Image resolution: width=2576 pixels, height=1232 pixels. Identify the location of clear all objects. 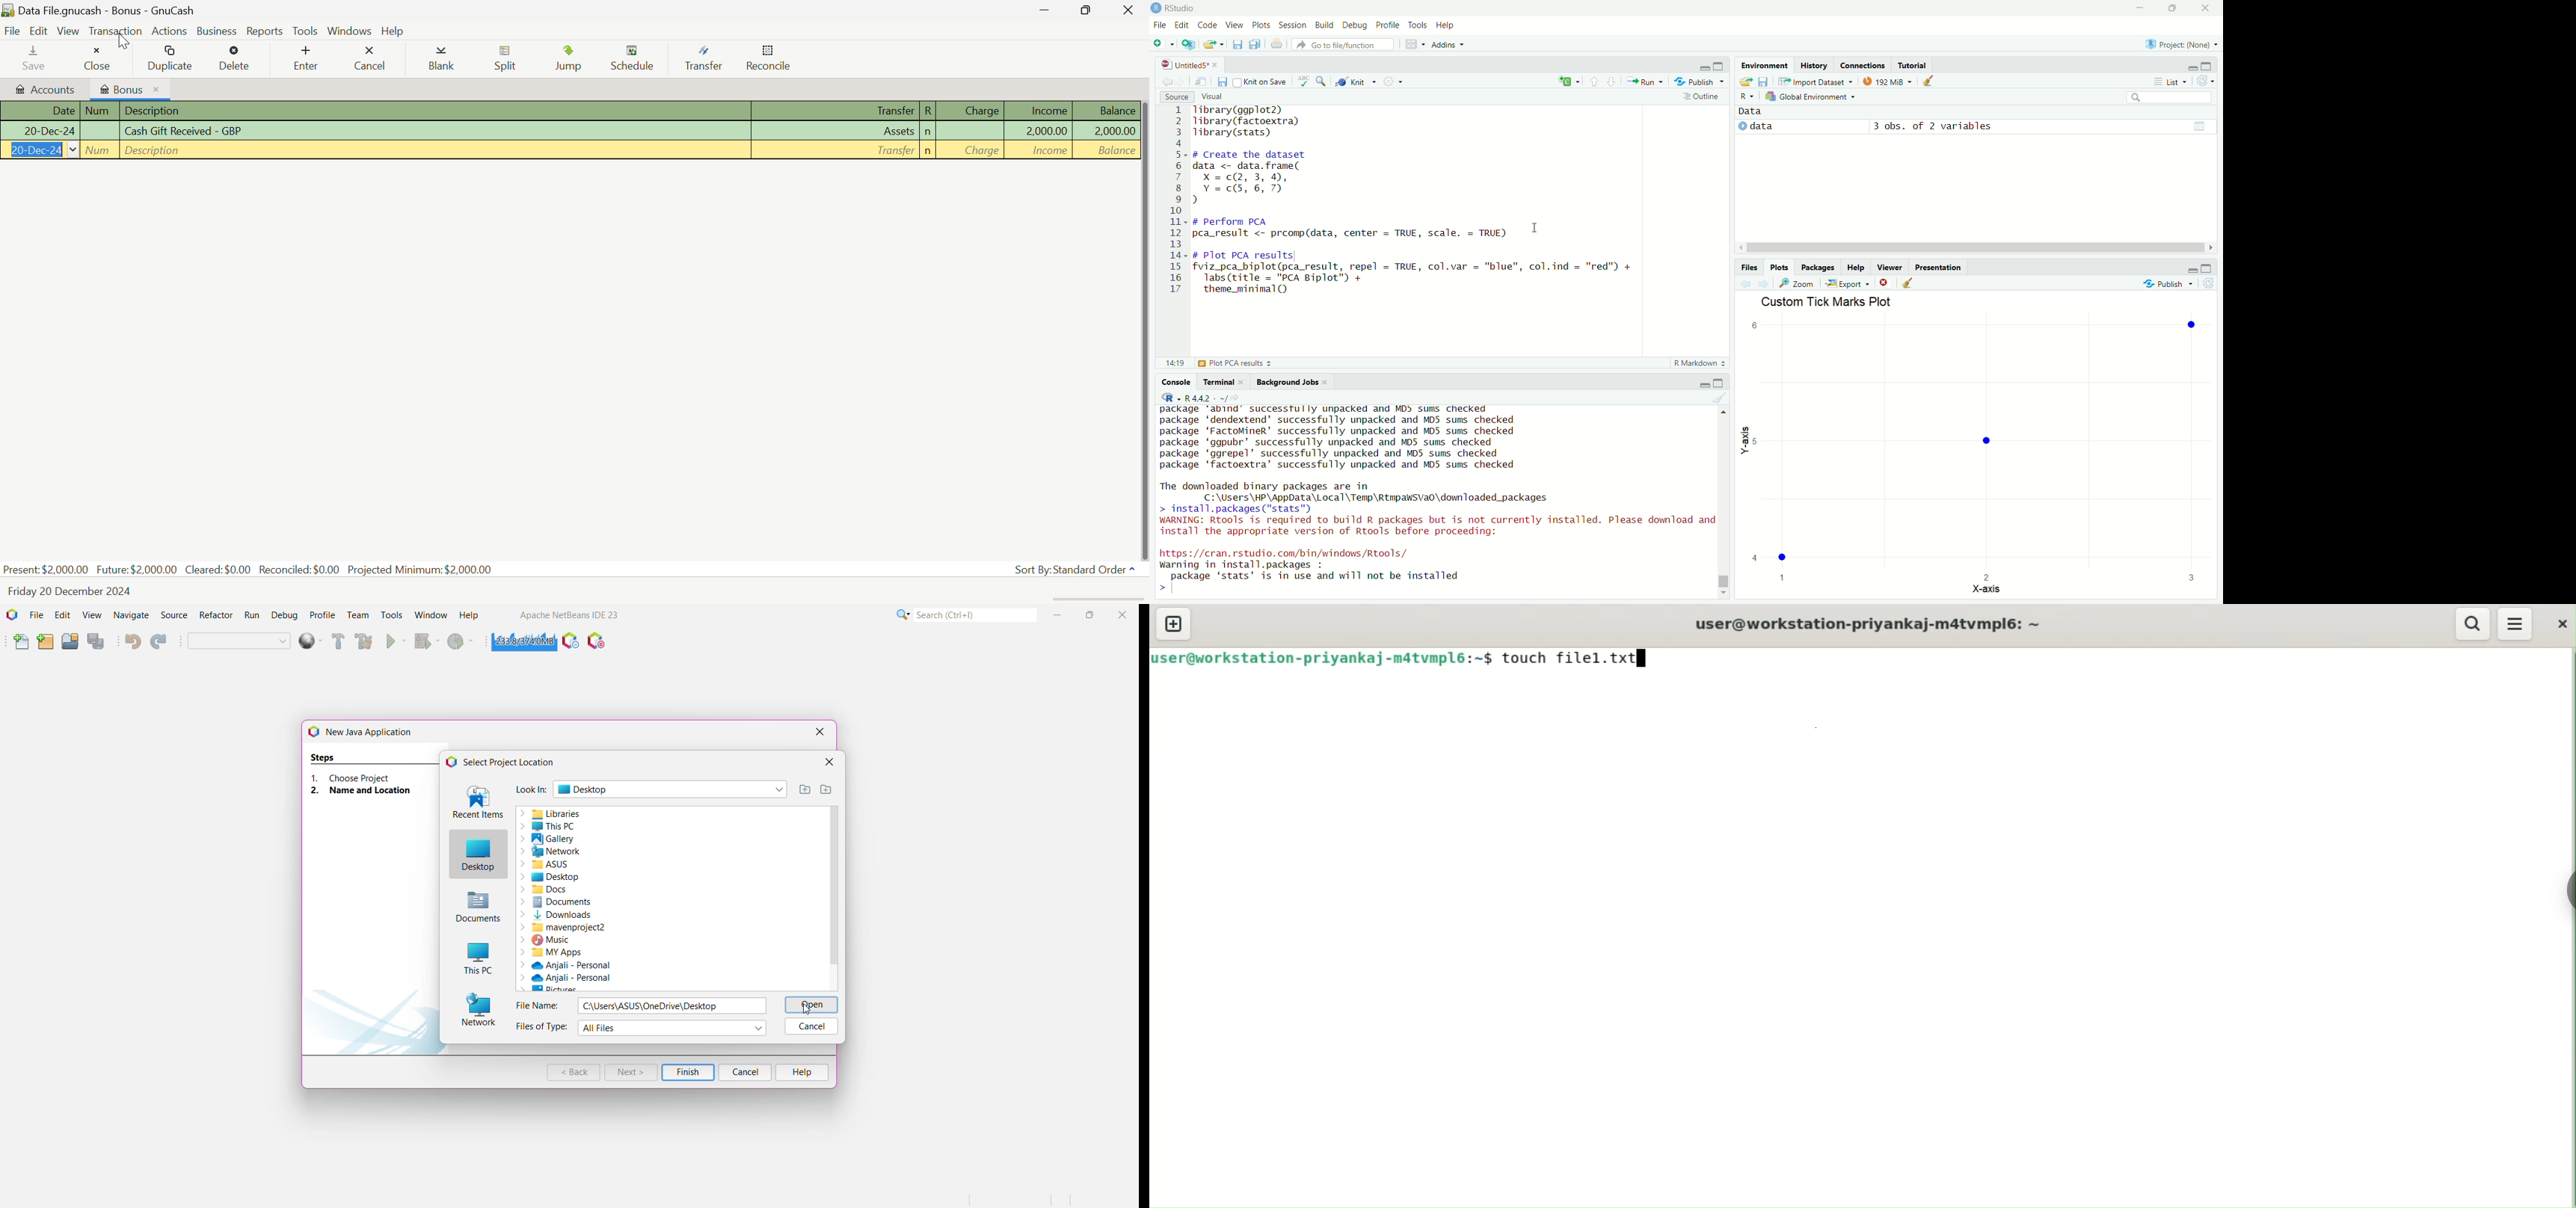
(1929, 79).